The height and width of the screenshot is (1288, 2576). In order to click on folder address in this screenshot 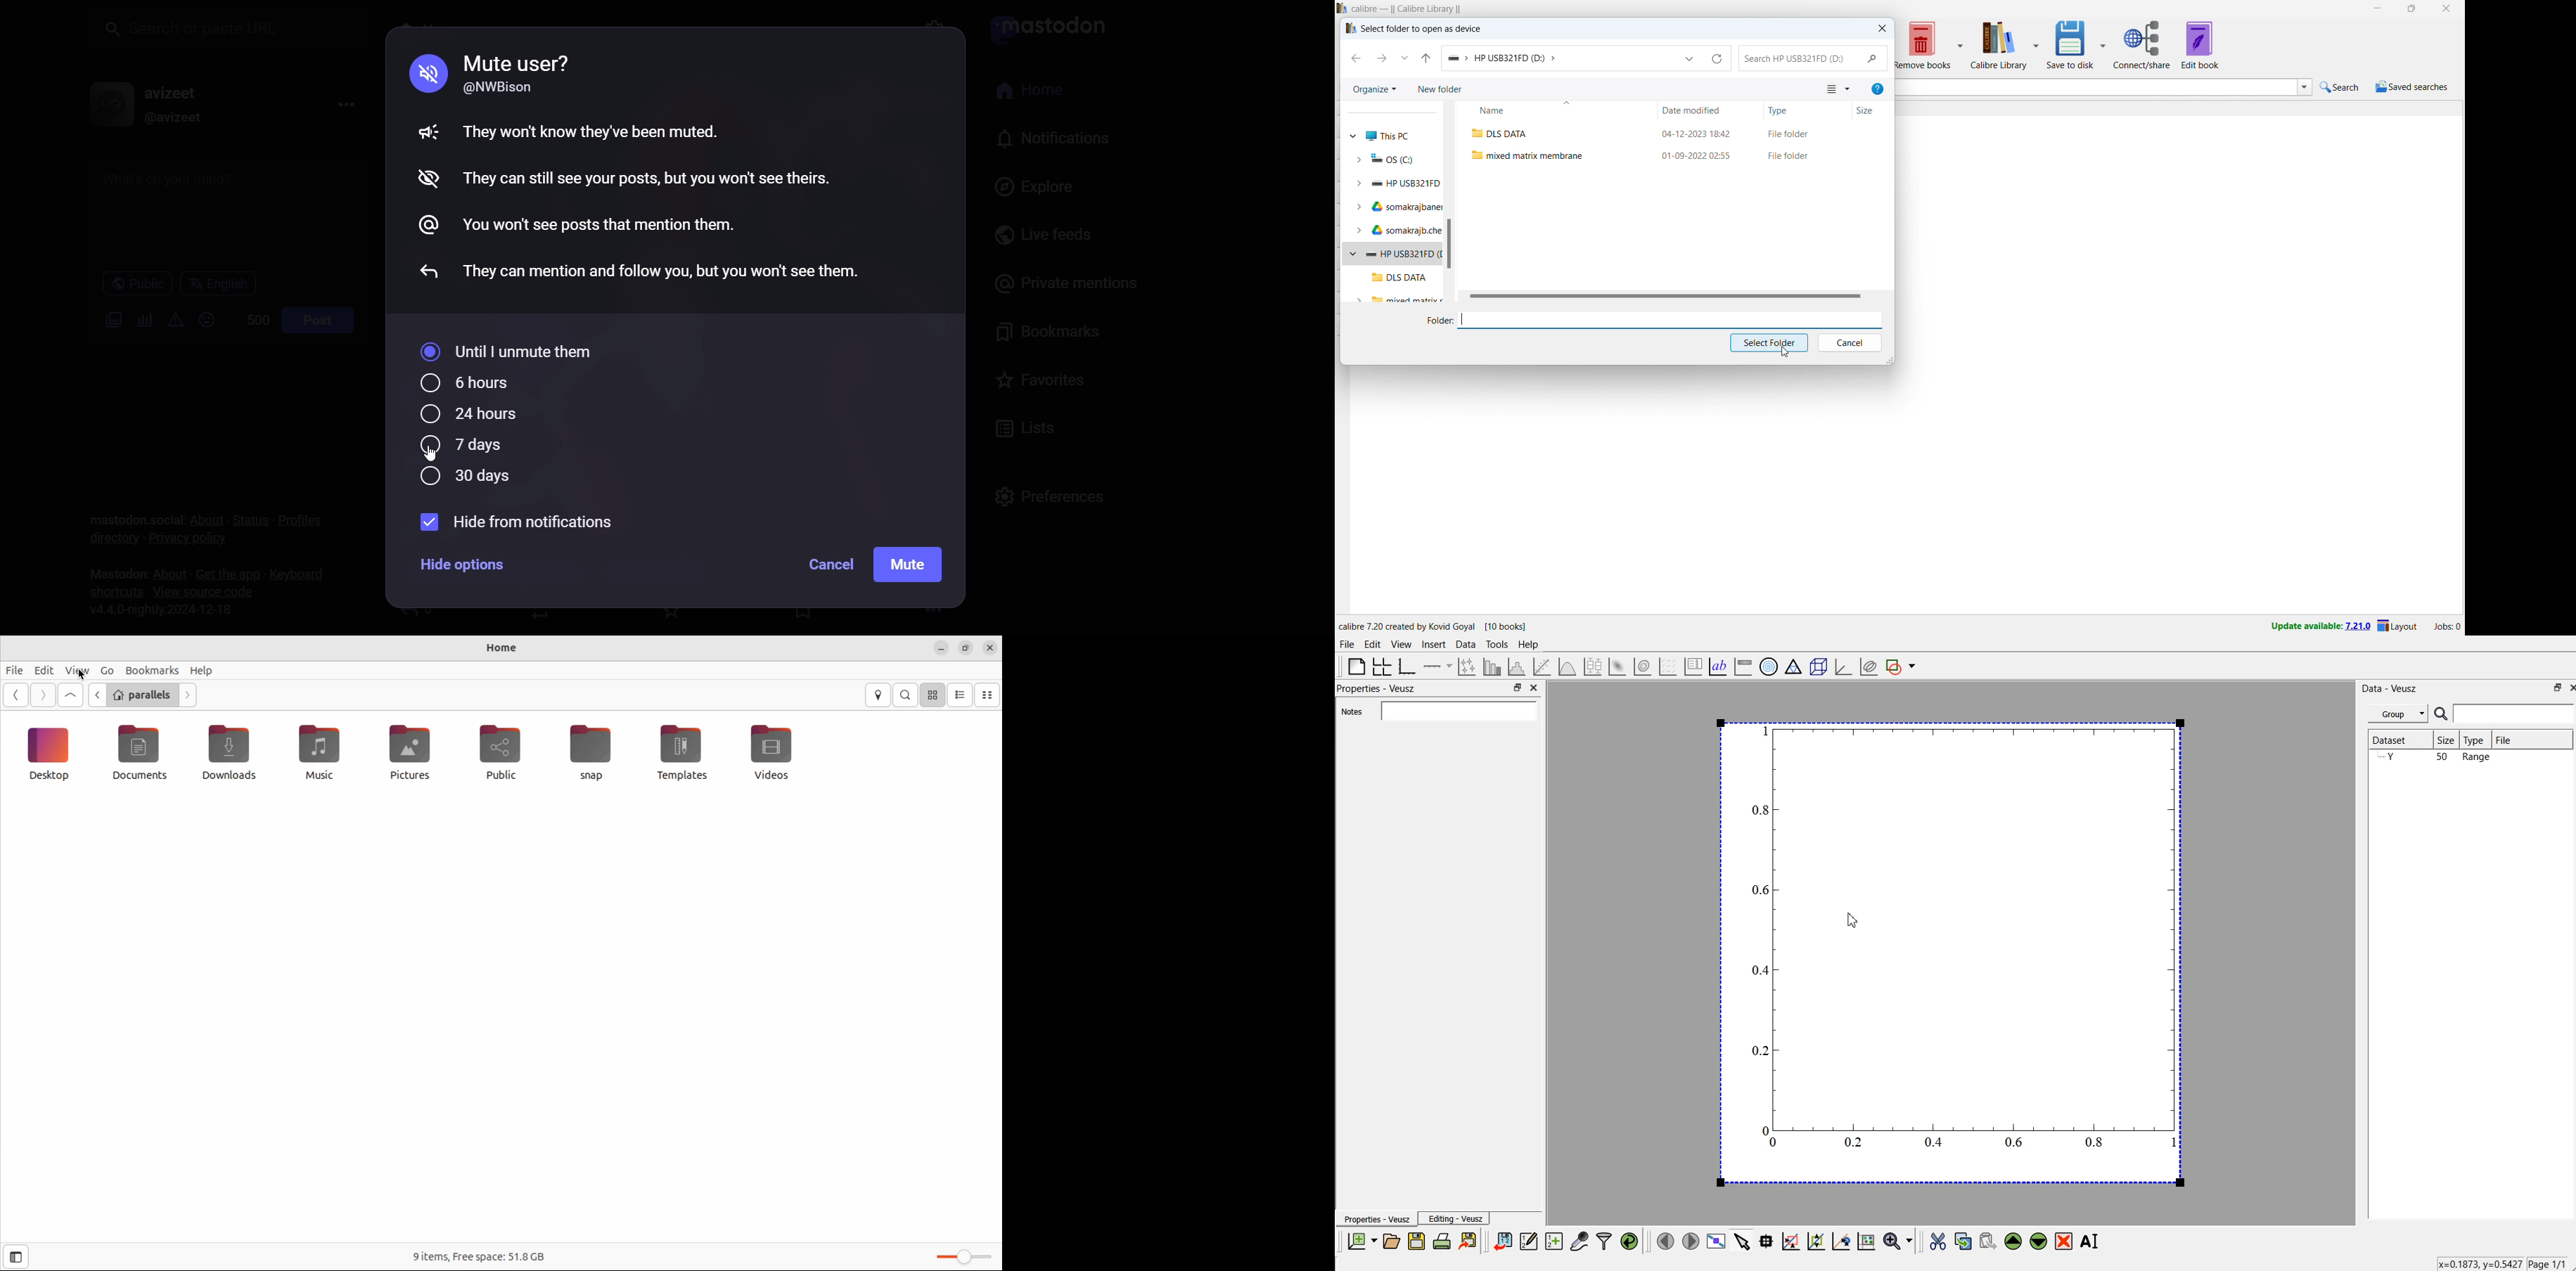, I will do `click(1558, 59)`.